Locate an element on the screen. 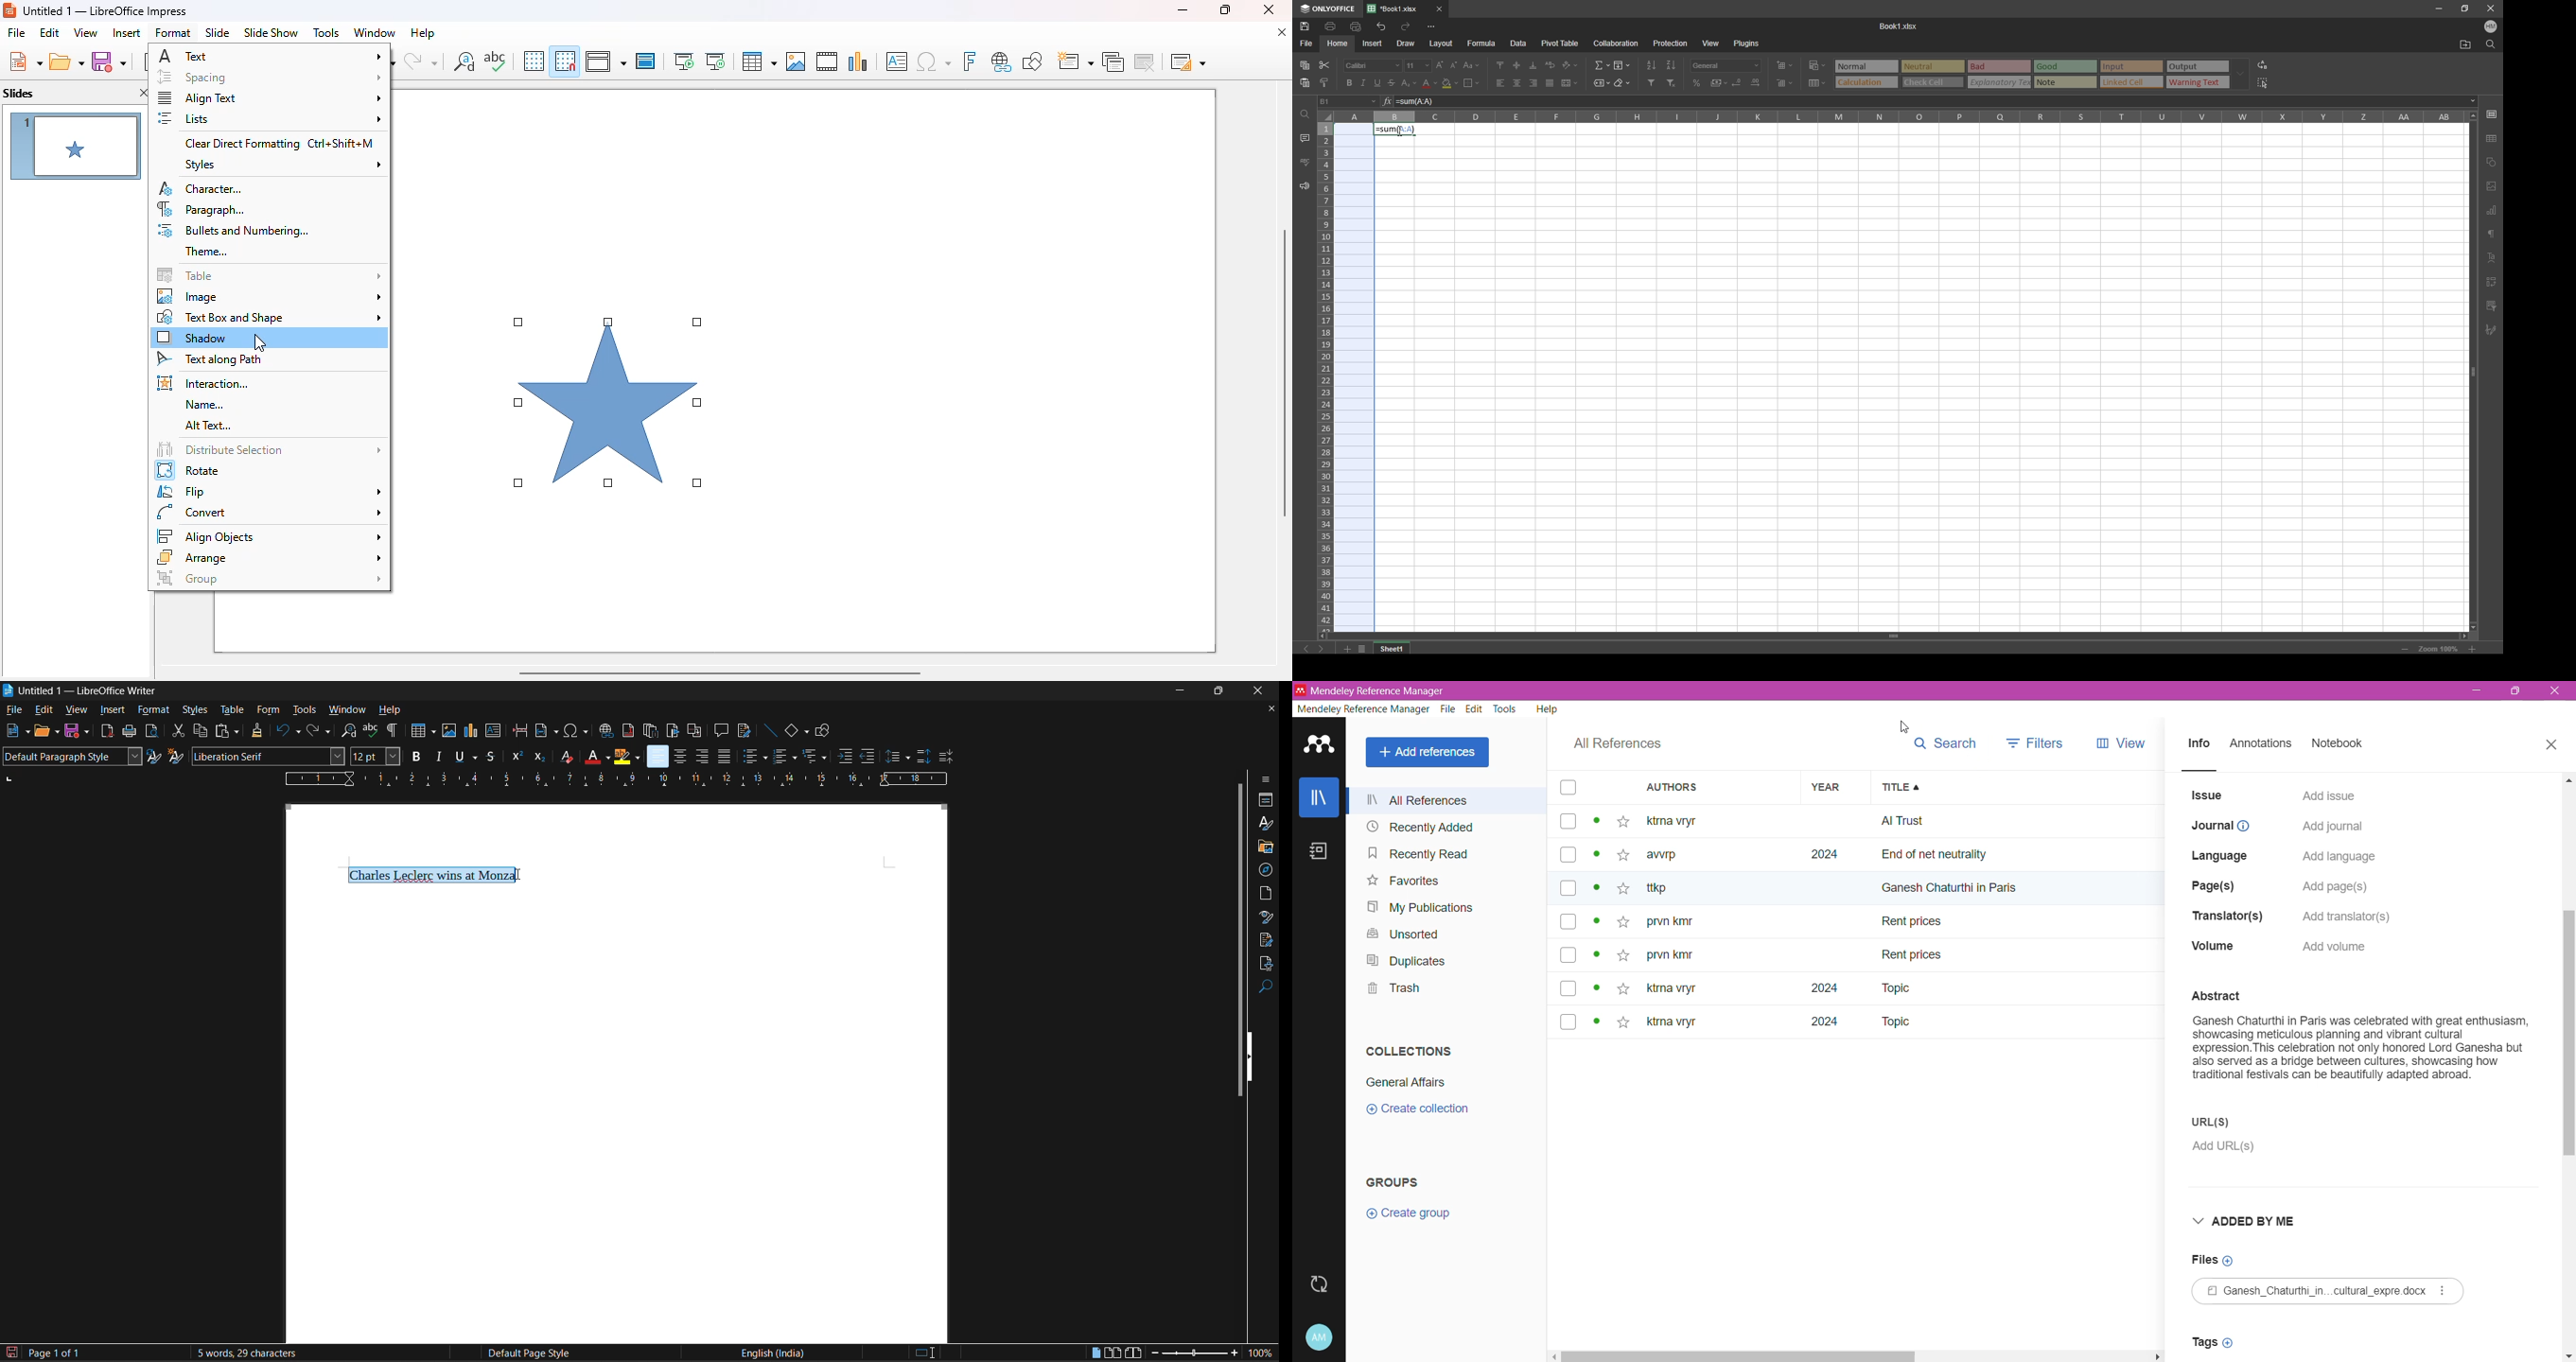 Image resolution: width=2576 pixels, height=1372 pixels. insert hyperlink is located at coordinates (607, 732).